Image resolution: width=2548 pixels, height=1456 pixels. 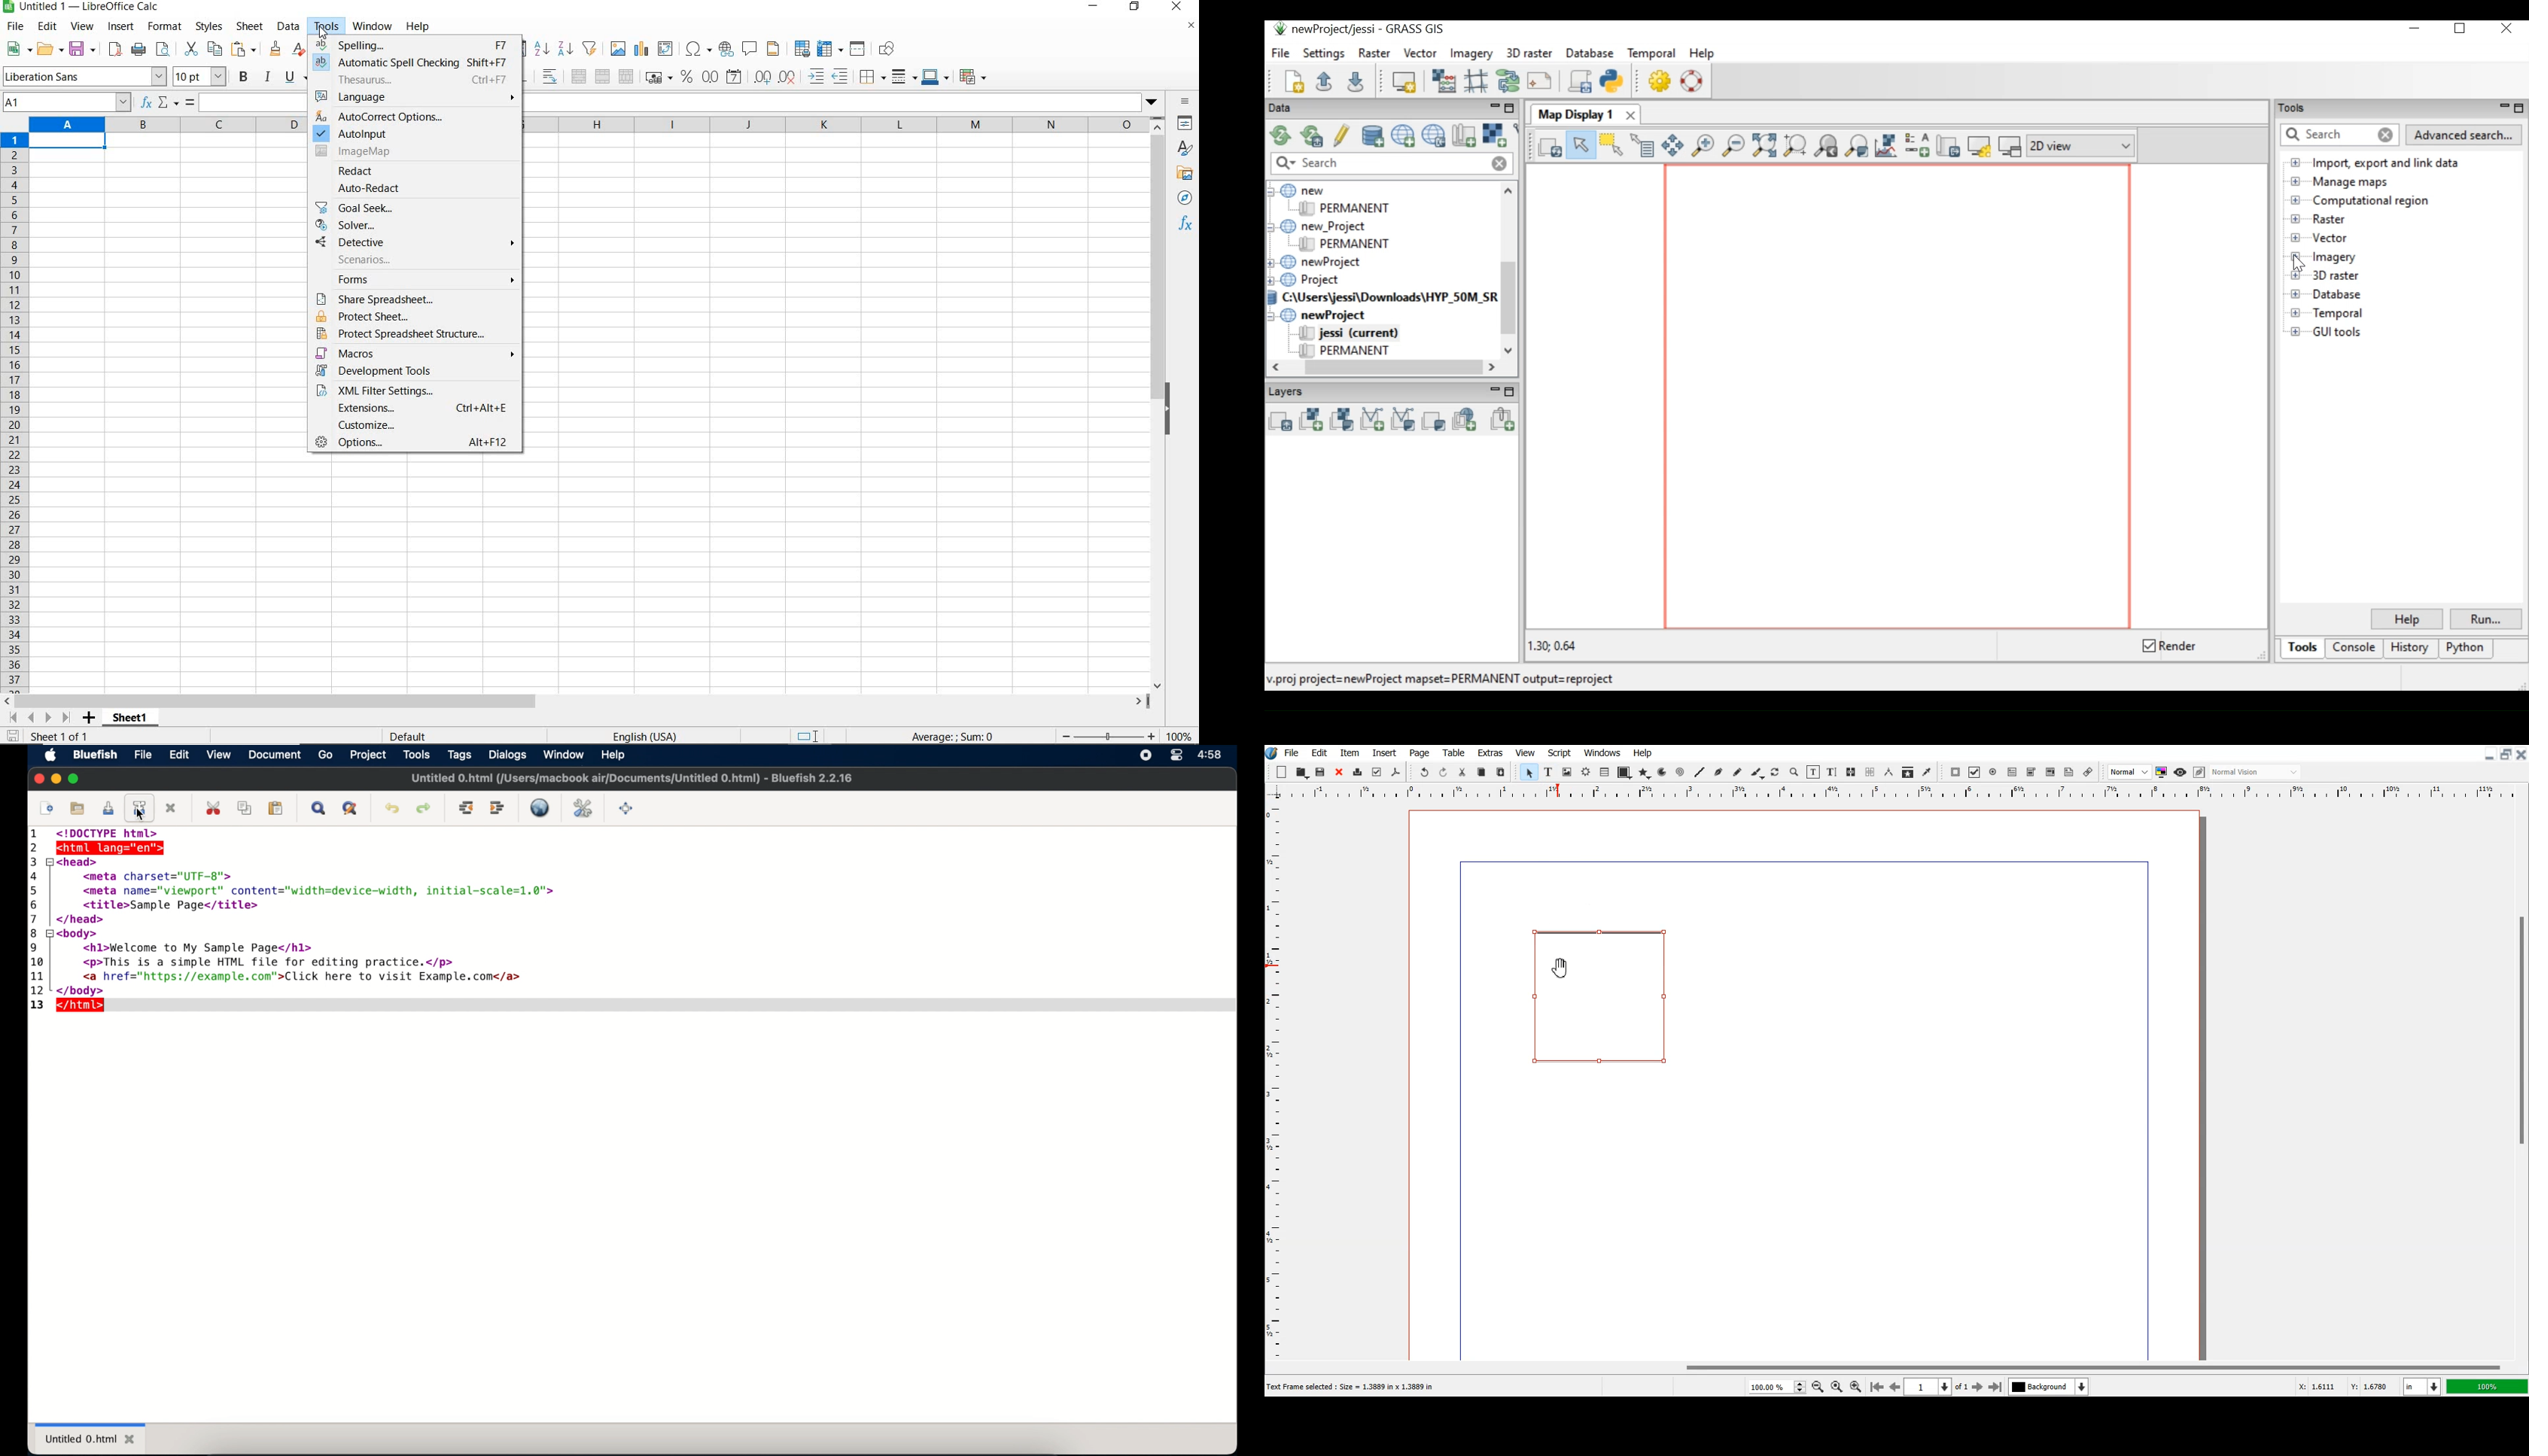 I want to click on Save, so click(x=1321, y=772).